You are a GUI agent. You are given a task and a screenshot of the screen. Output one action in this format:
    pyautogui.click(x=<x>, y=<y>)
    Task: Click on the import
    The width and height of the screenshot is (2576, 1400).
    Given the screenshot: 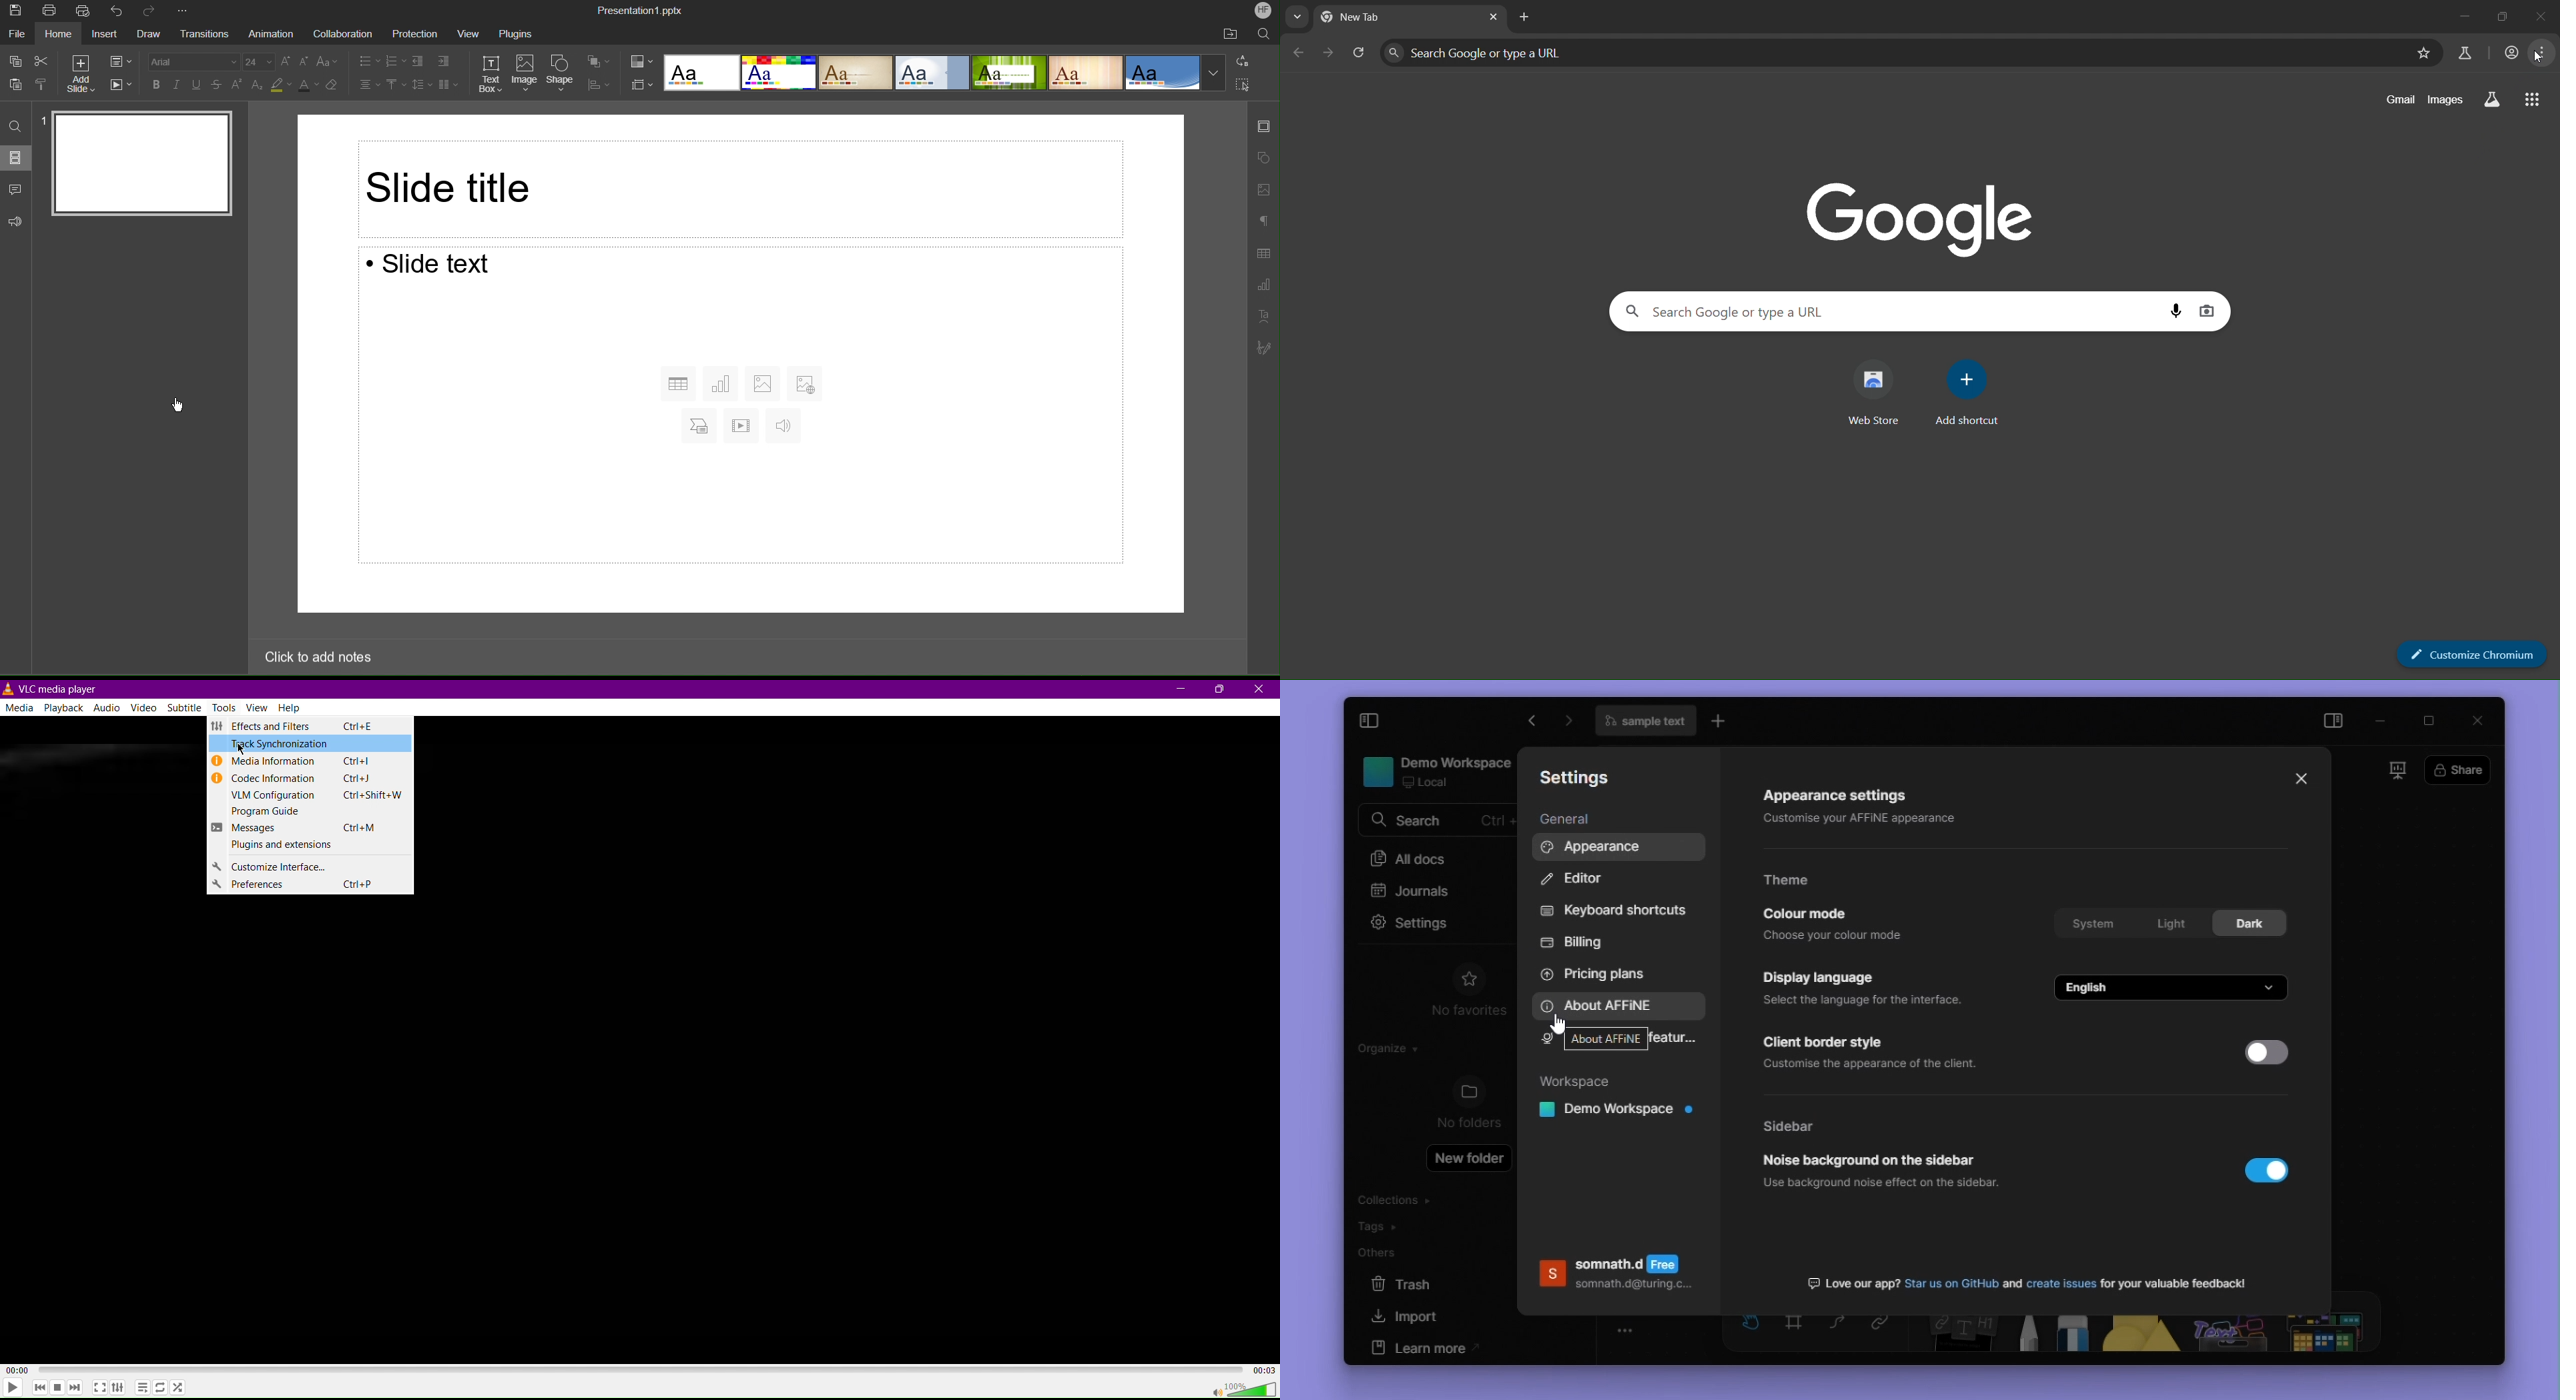 What is the action you would take?
    pyautogui.click(x=1413, y=1317)
    